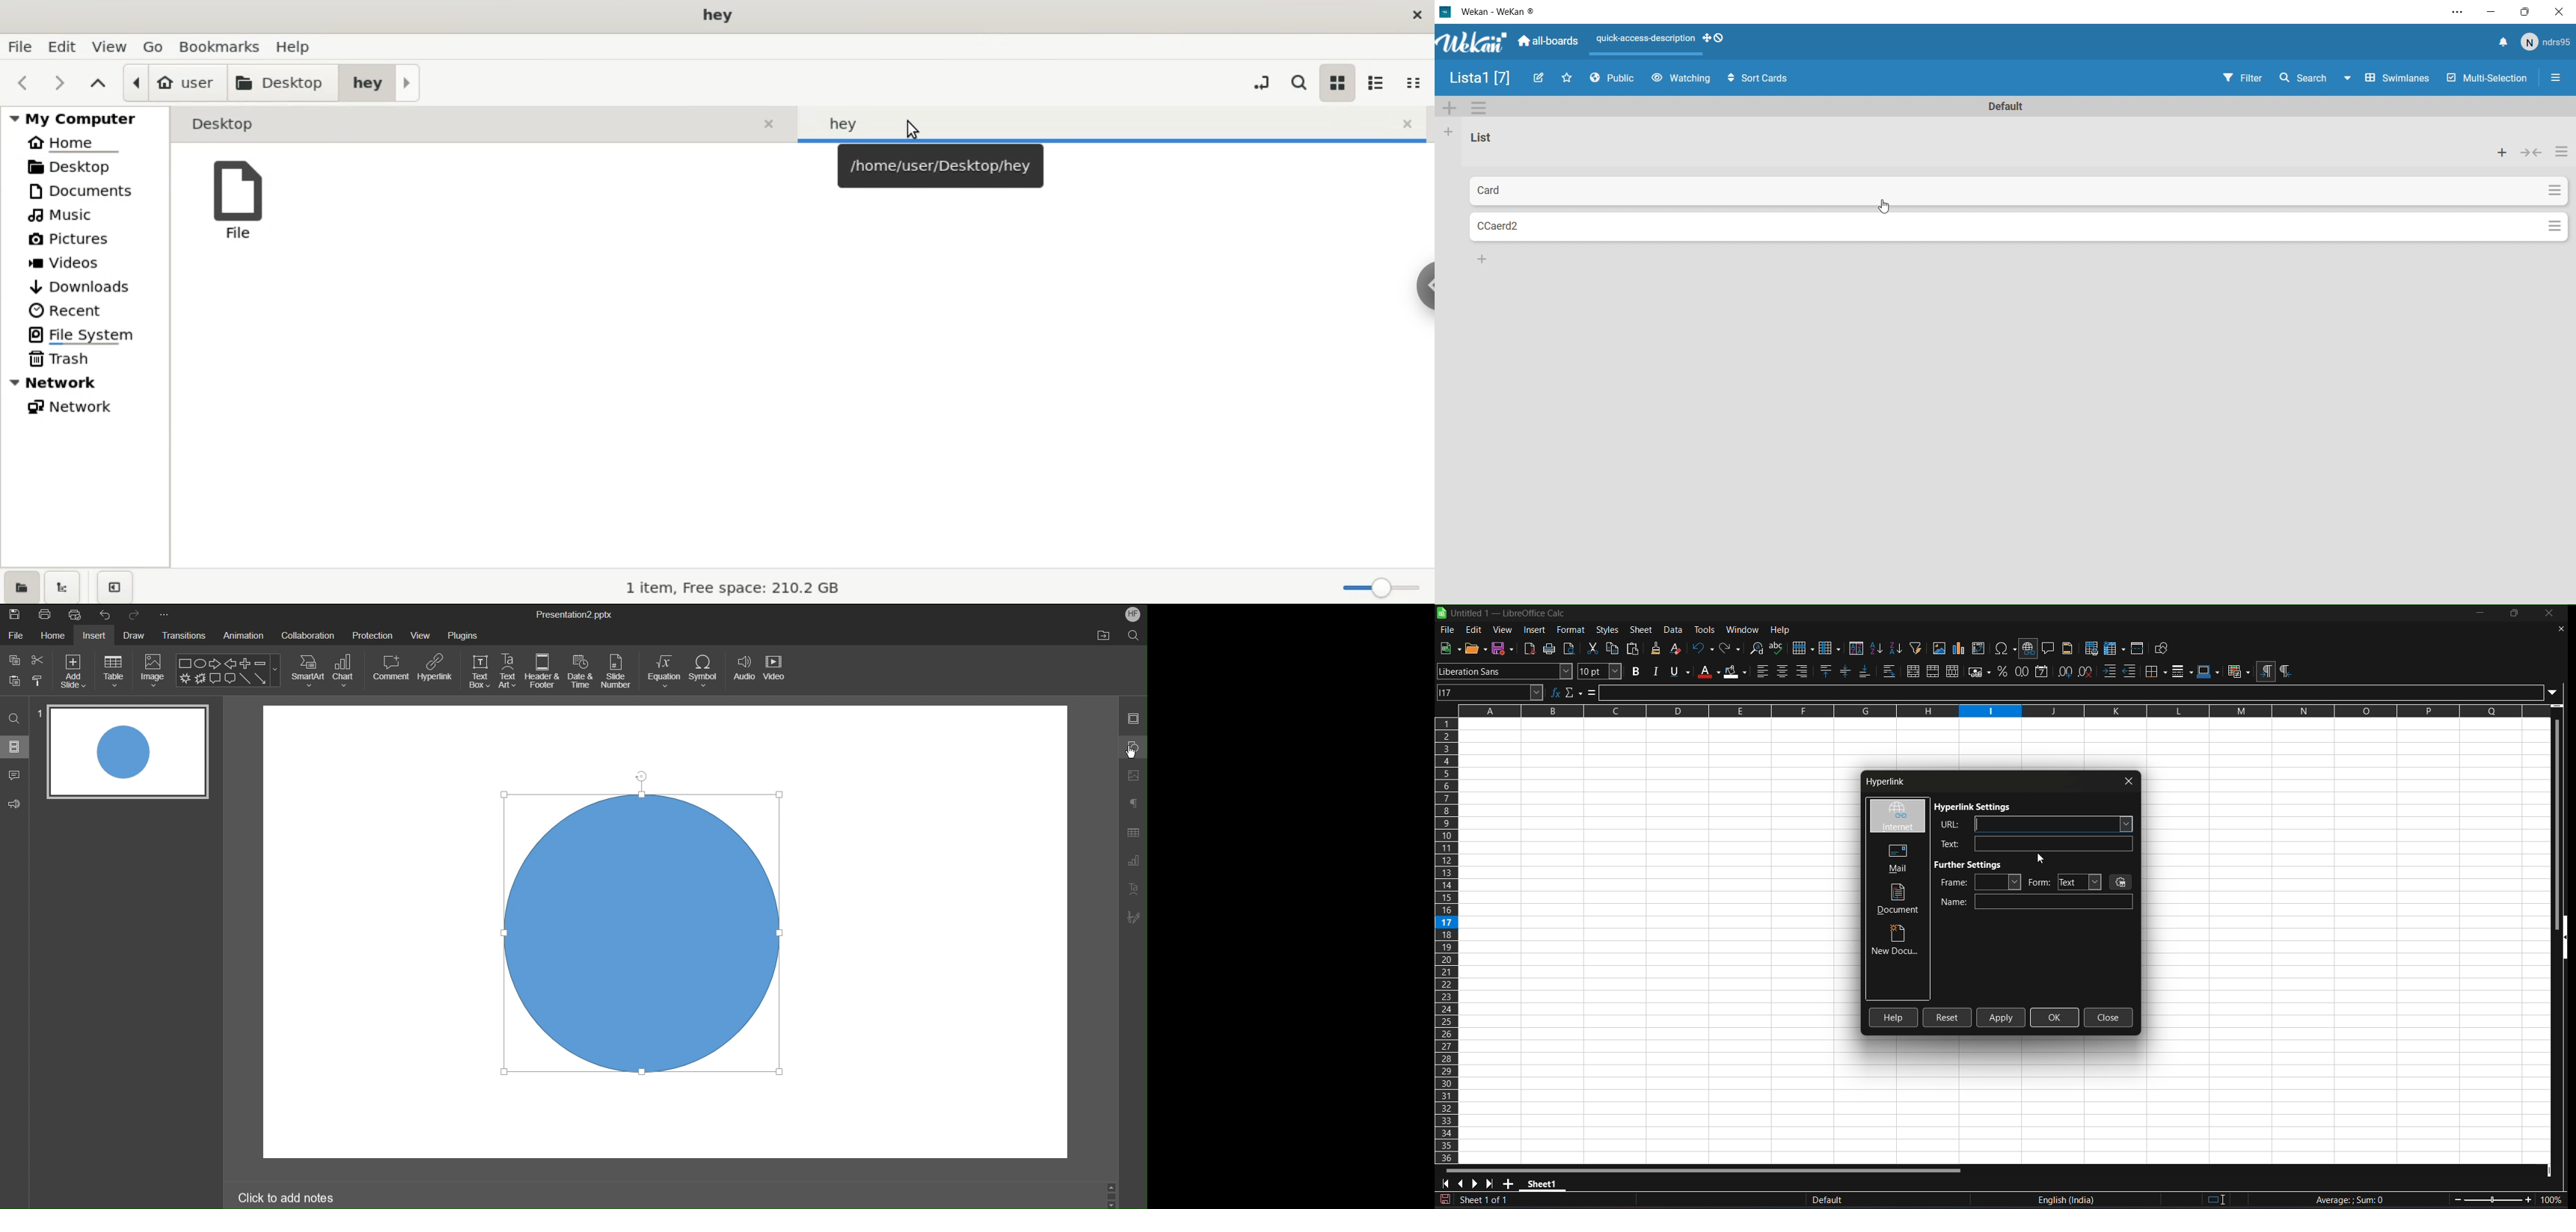 The image size is (2576, 1232). I want to click on List Actions, so click(2564, 155).